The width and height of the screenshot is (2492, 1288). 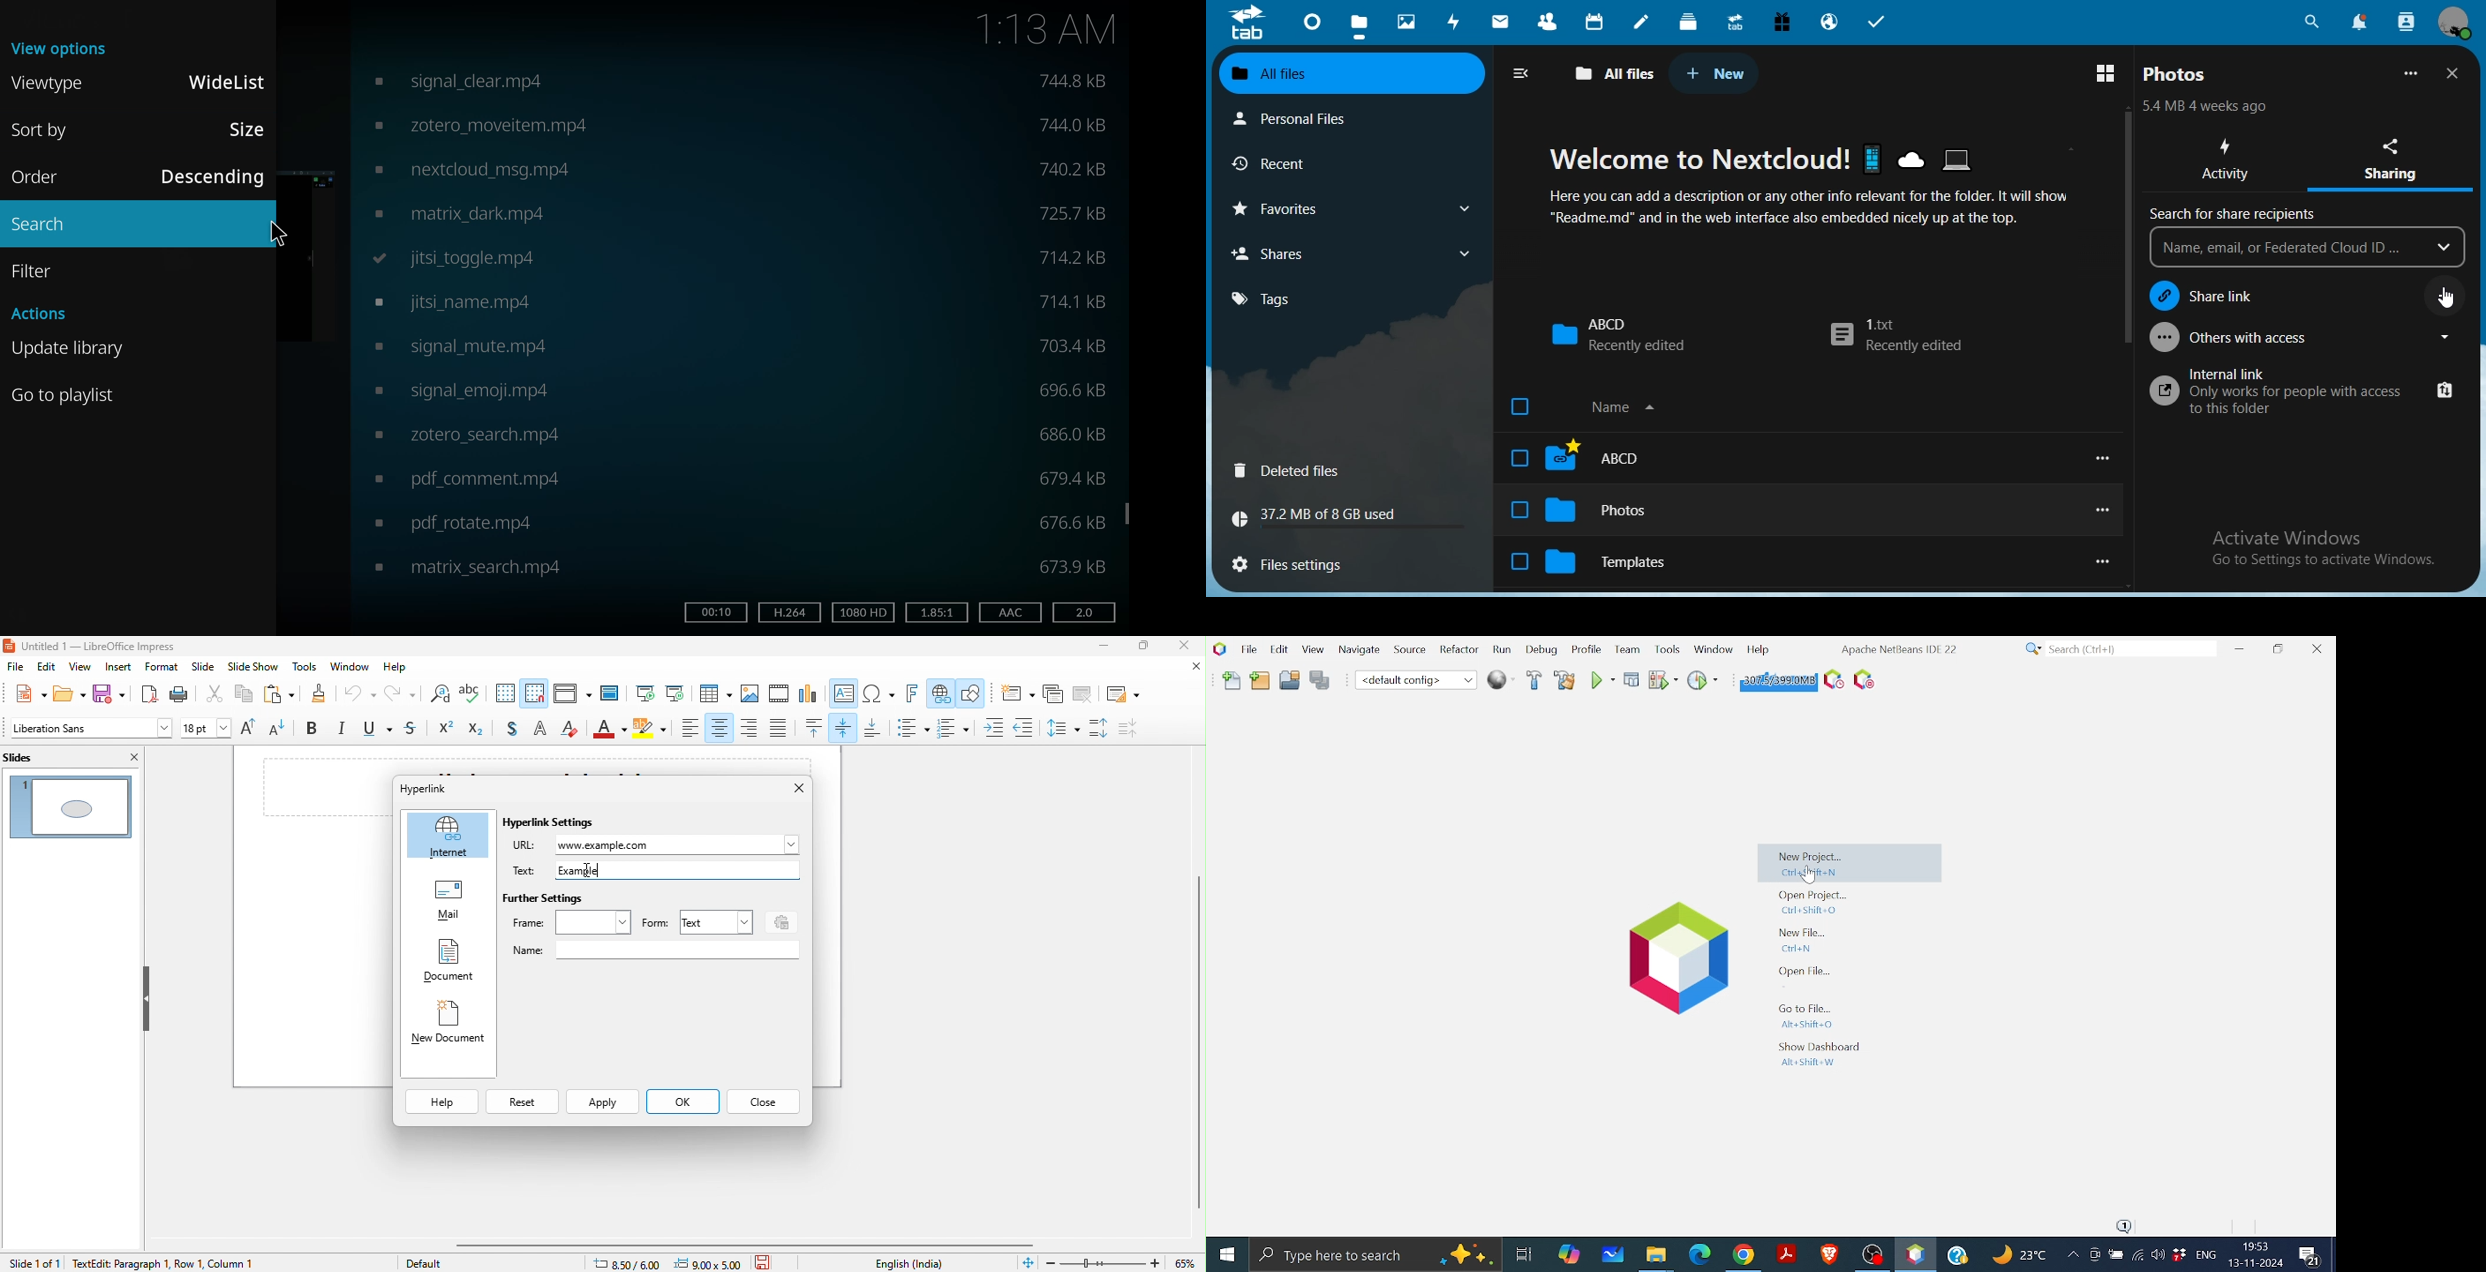 What do you see at coordinates (1904, 337) in the screenshot?
I see `1.txt` at bounding box center [1904, 337].